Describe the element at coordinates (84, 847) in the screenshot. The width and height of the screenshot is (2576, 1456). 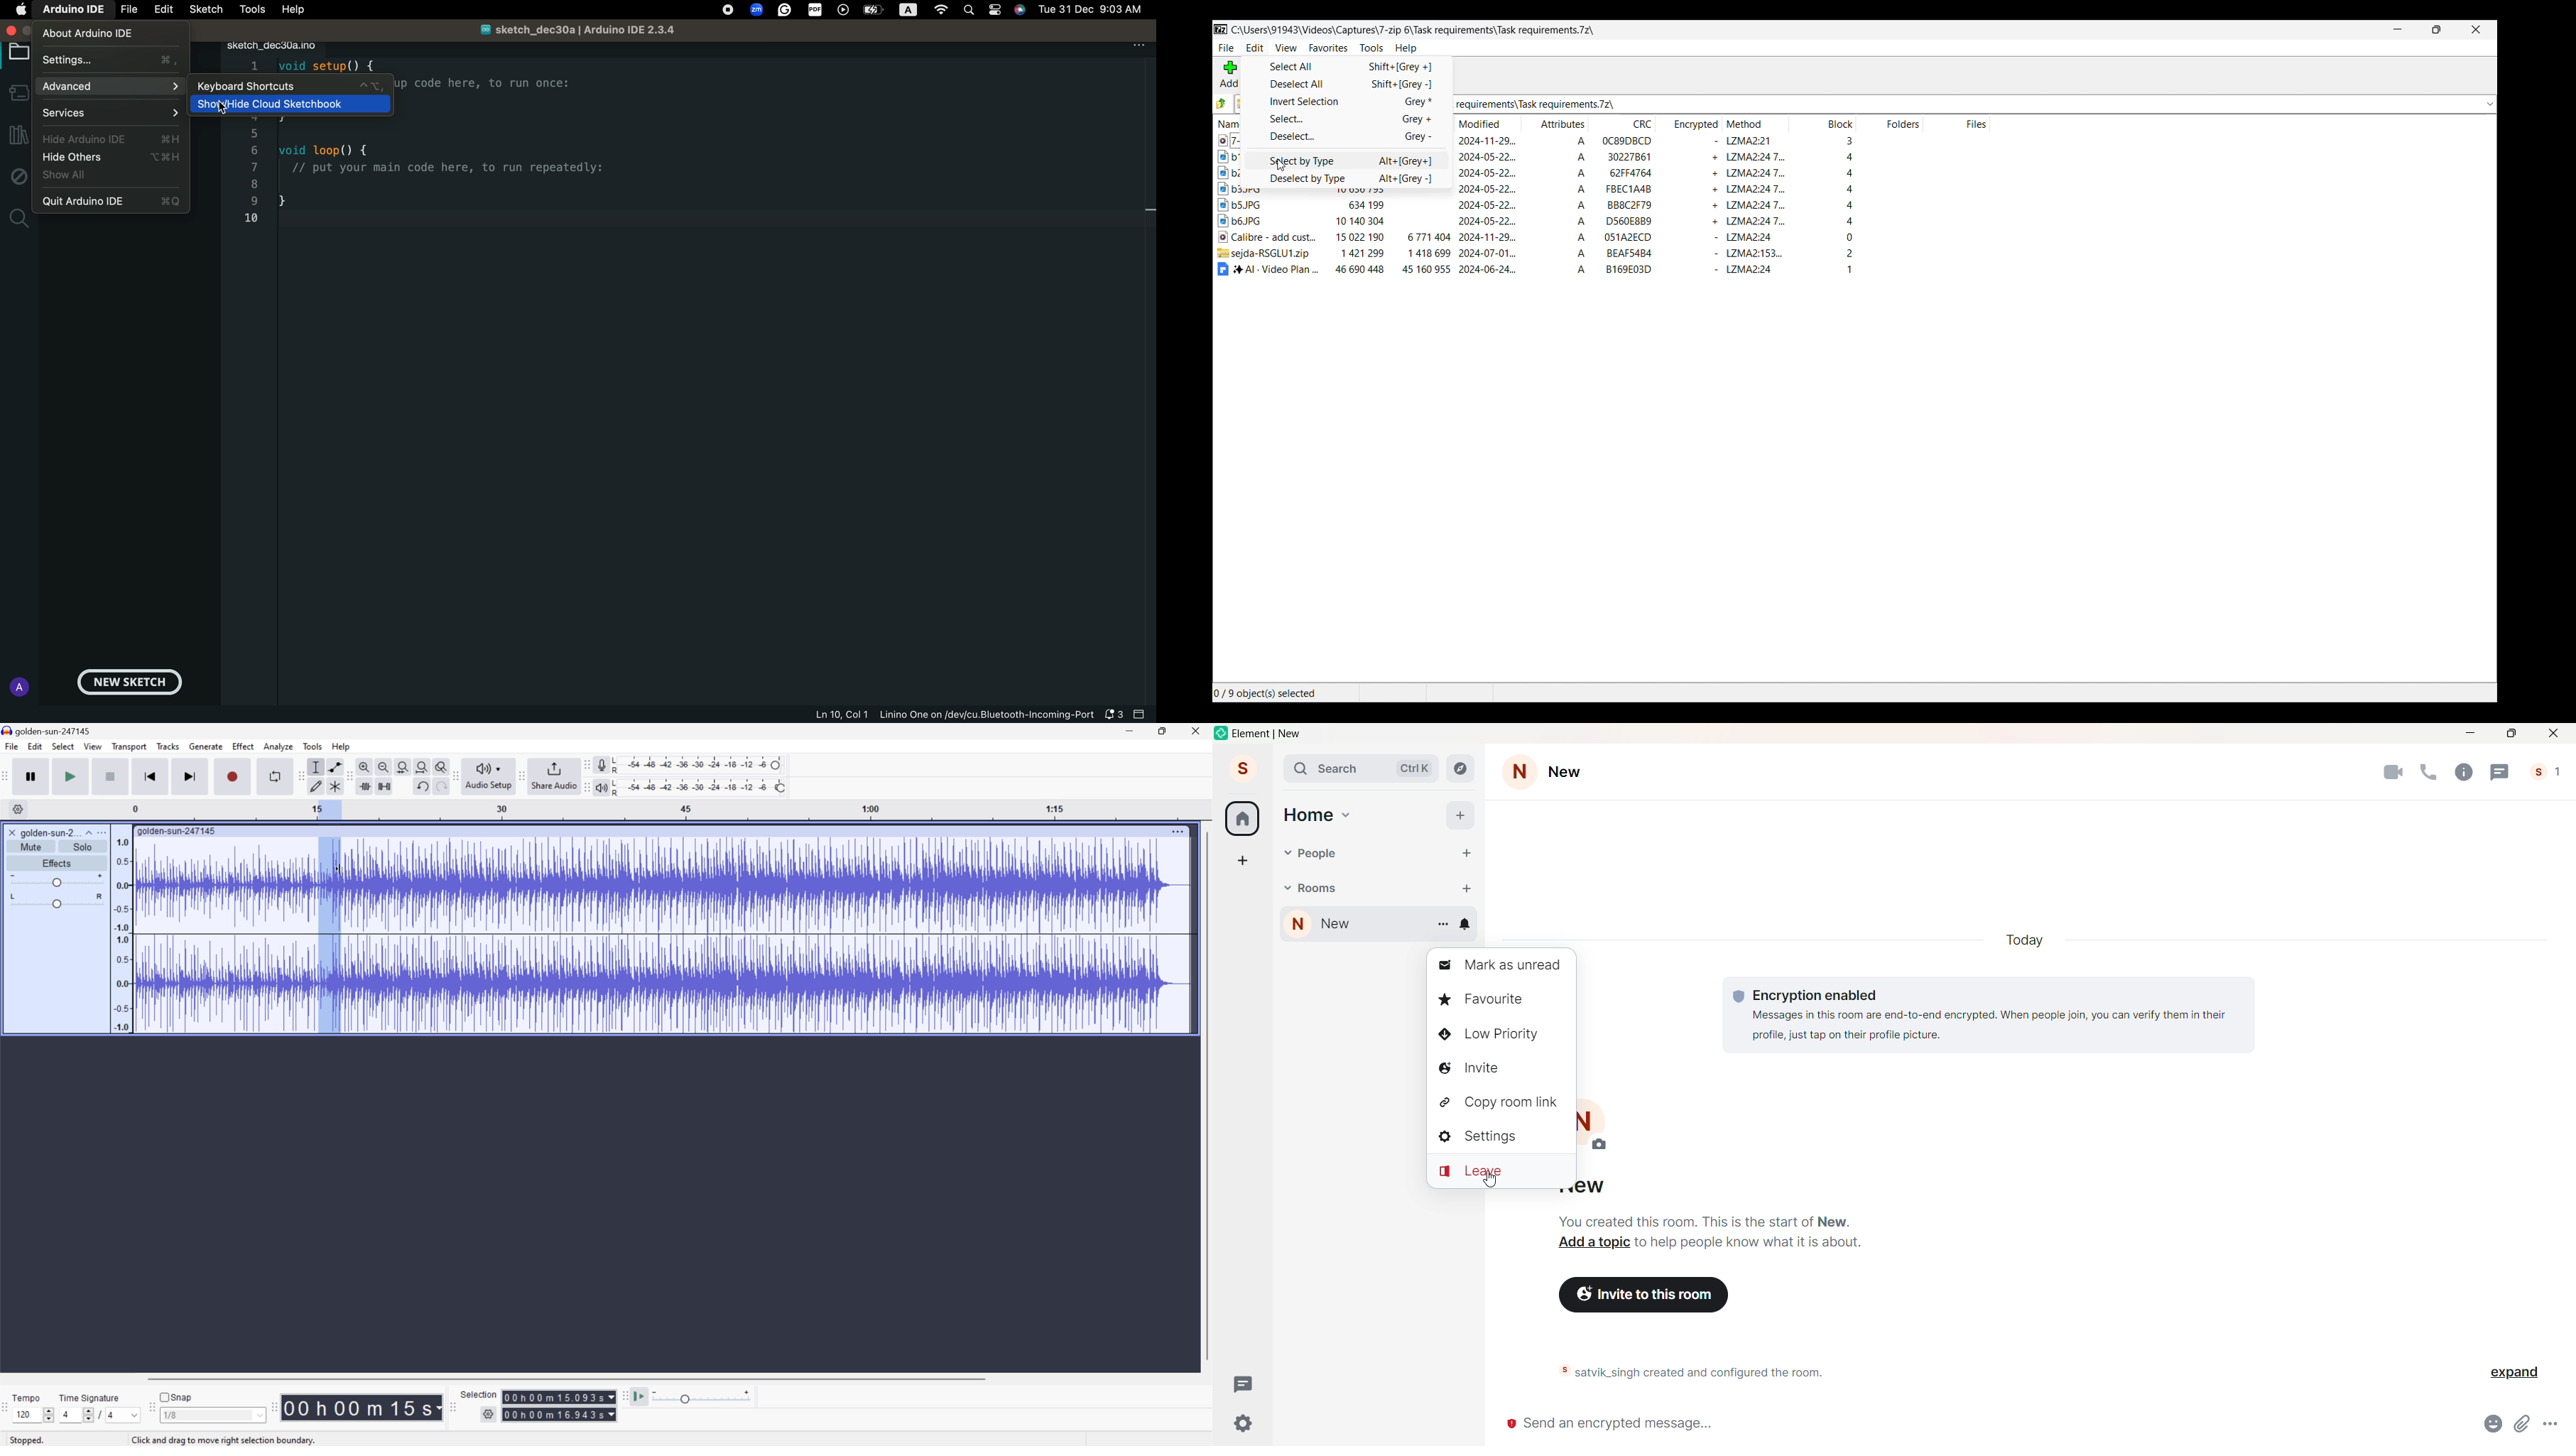
I see `Solo` at that location.